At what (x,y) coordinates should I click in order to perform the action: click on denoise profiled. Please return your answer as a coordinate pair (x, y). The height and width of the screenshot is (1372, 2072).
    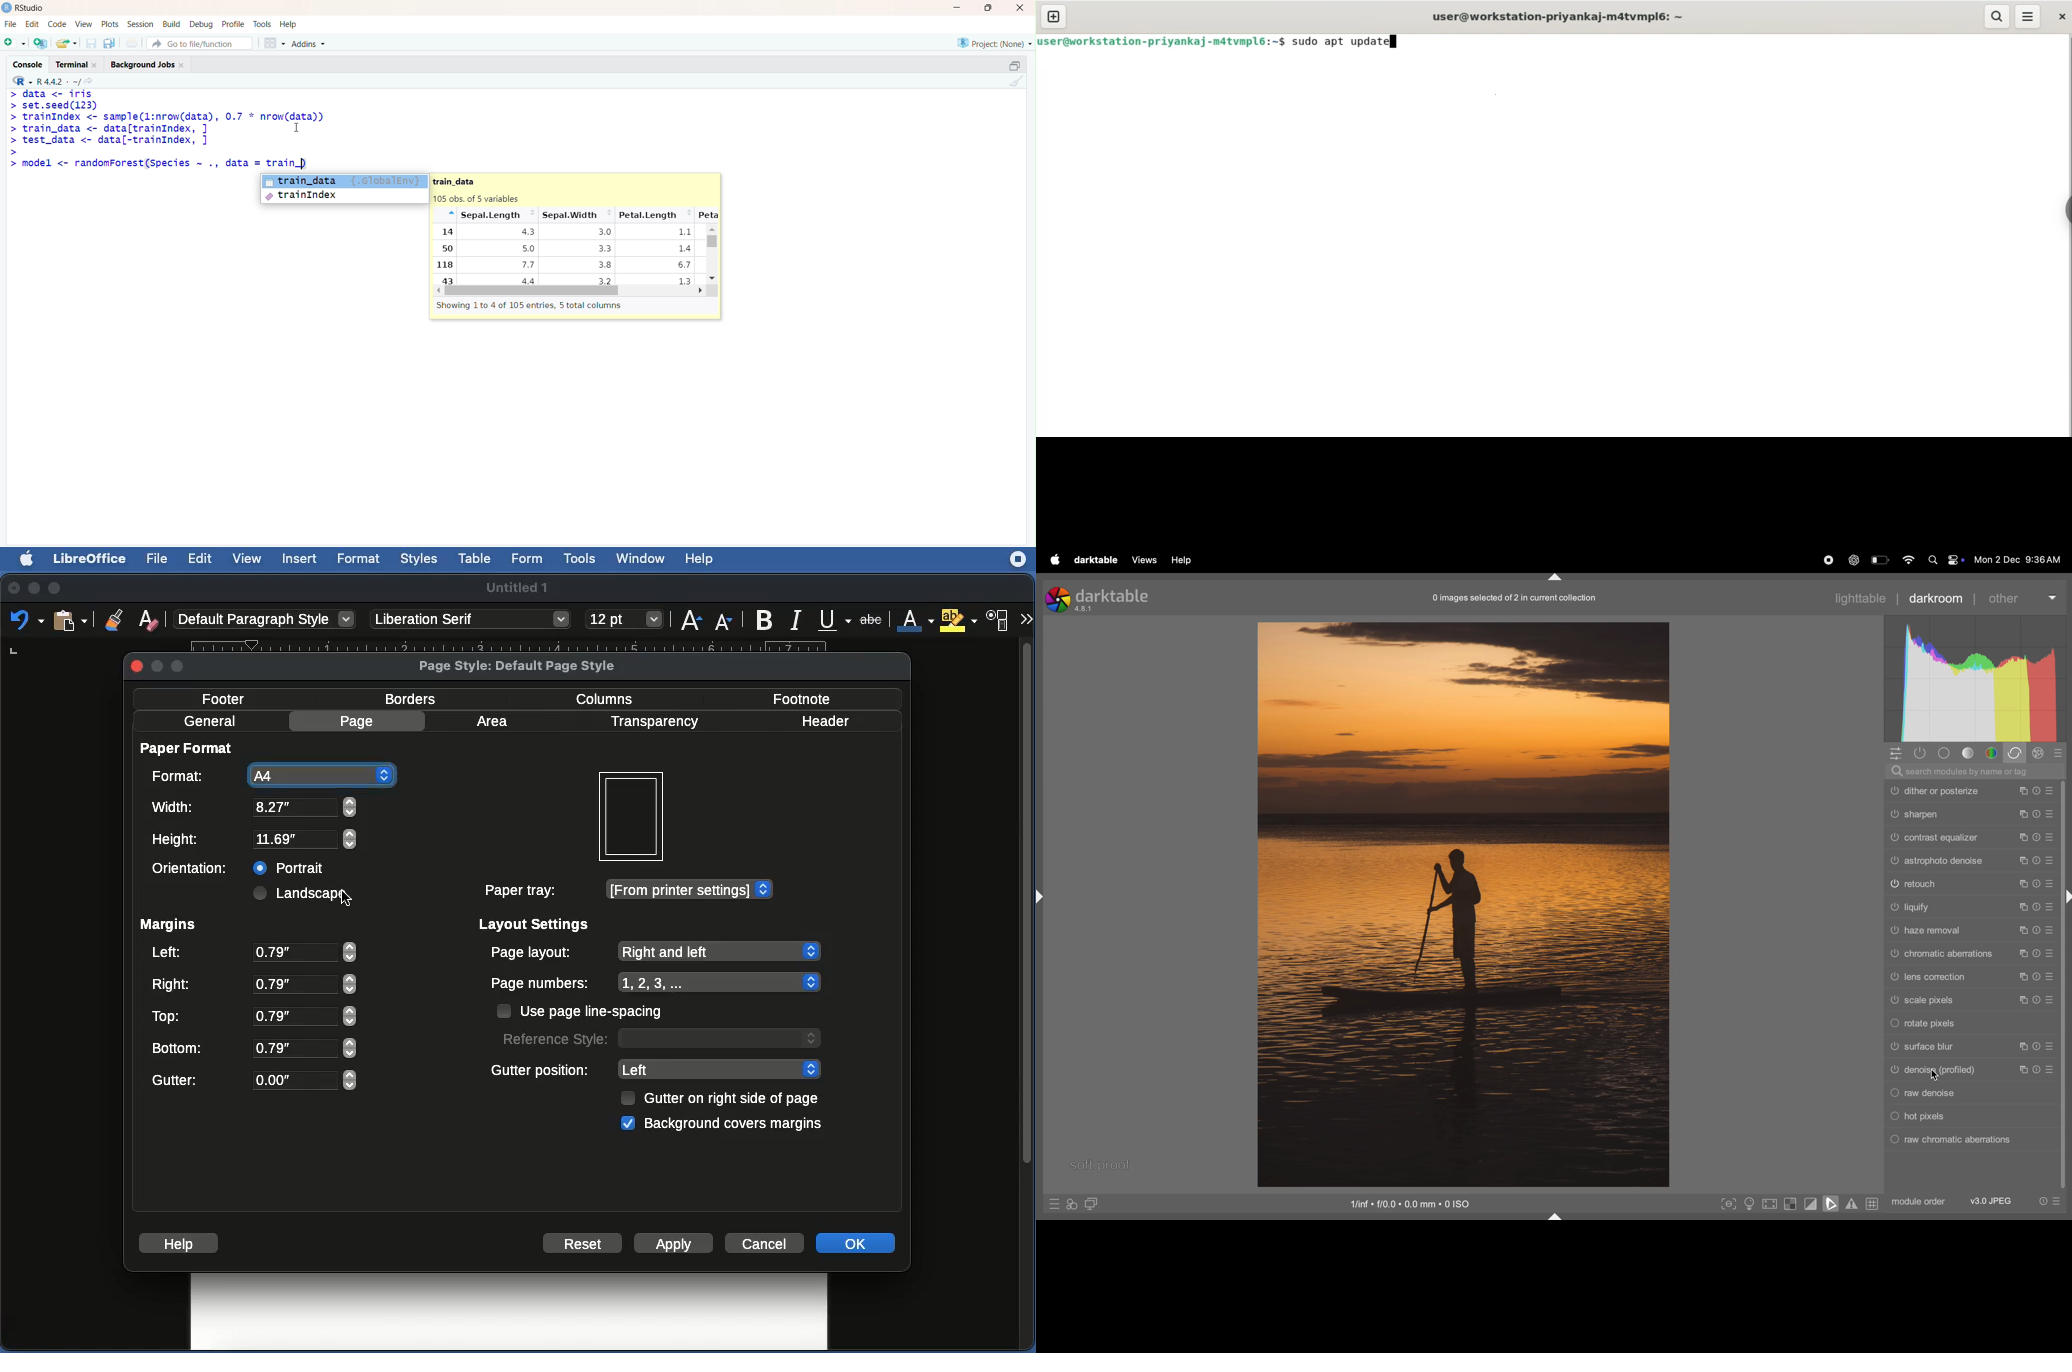
    Looking at the image, I should click on (1973, 1071).